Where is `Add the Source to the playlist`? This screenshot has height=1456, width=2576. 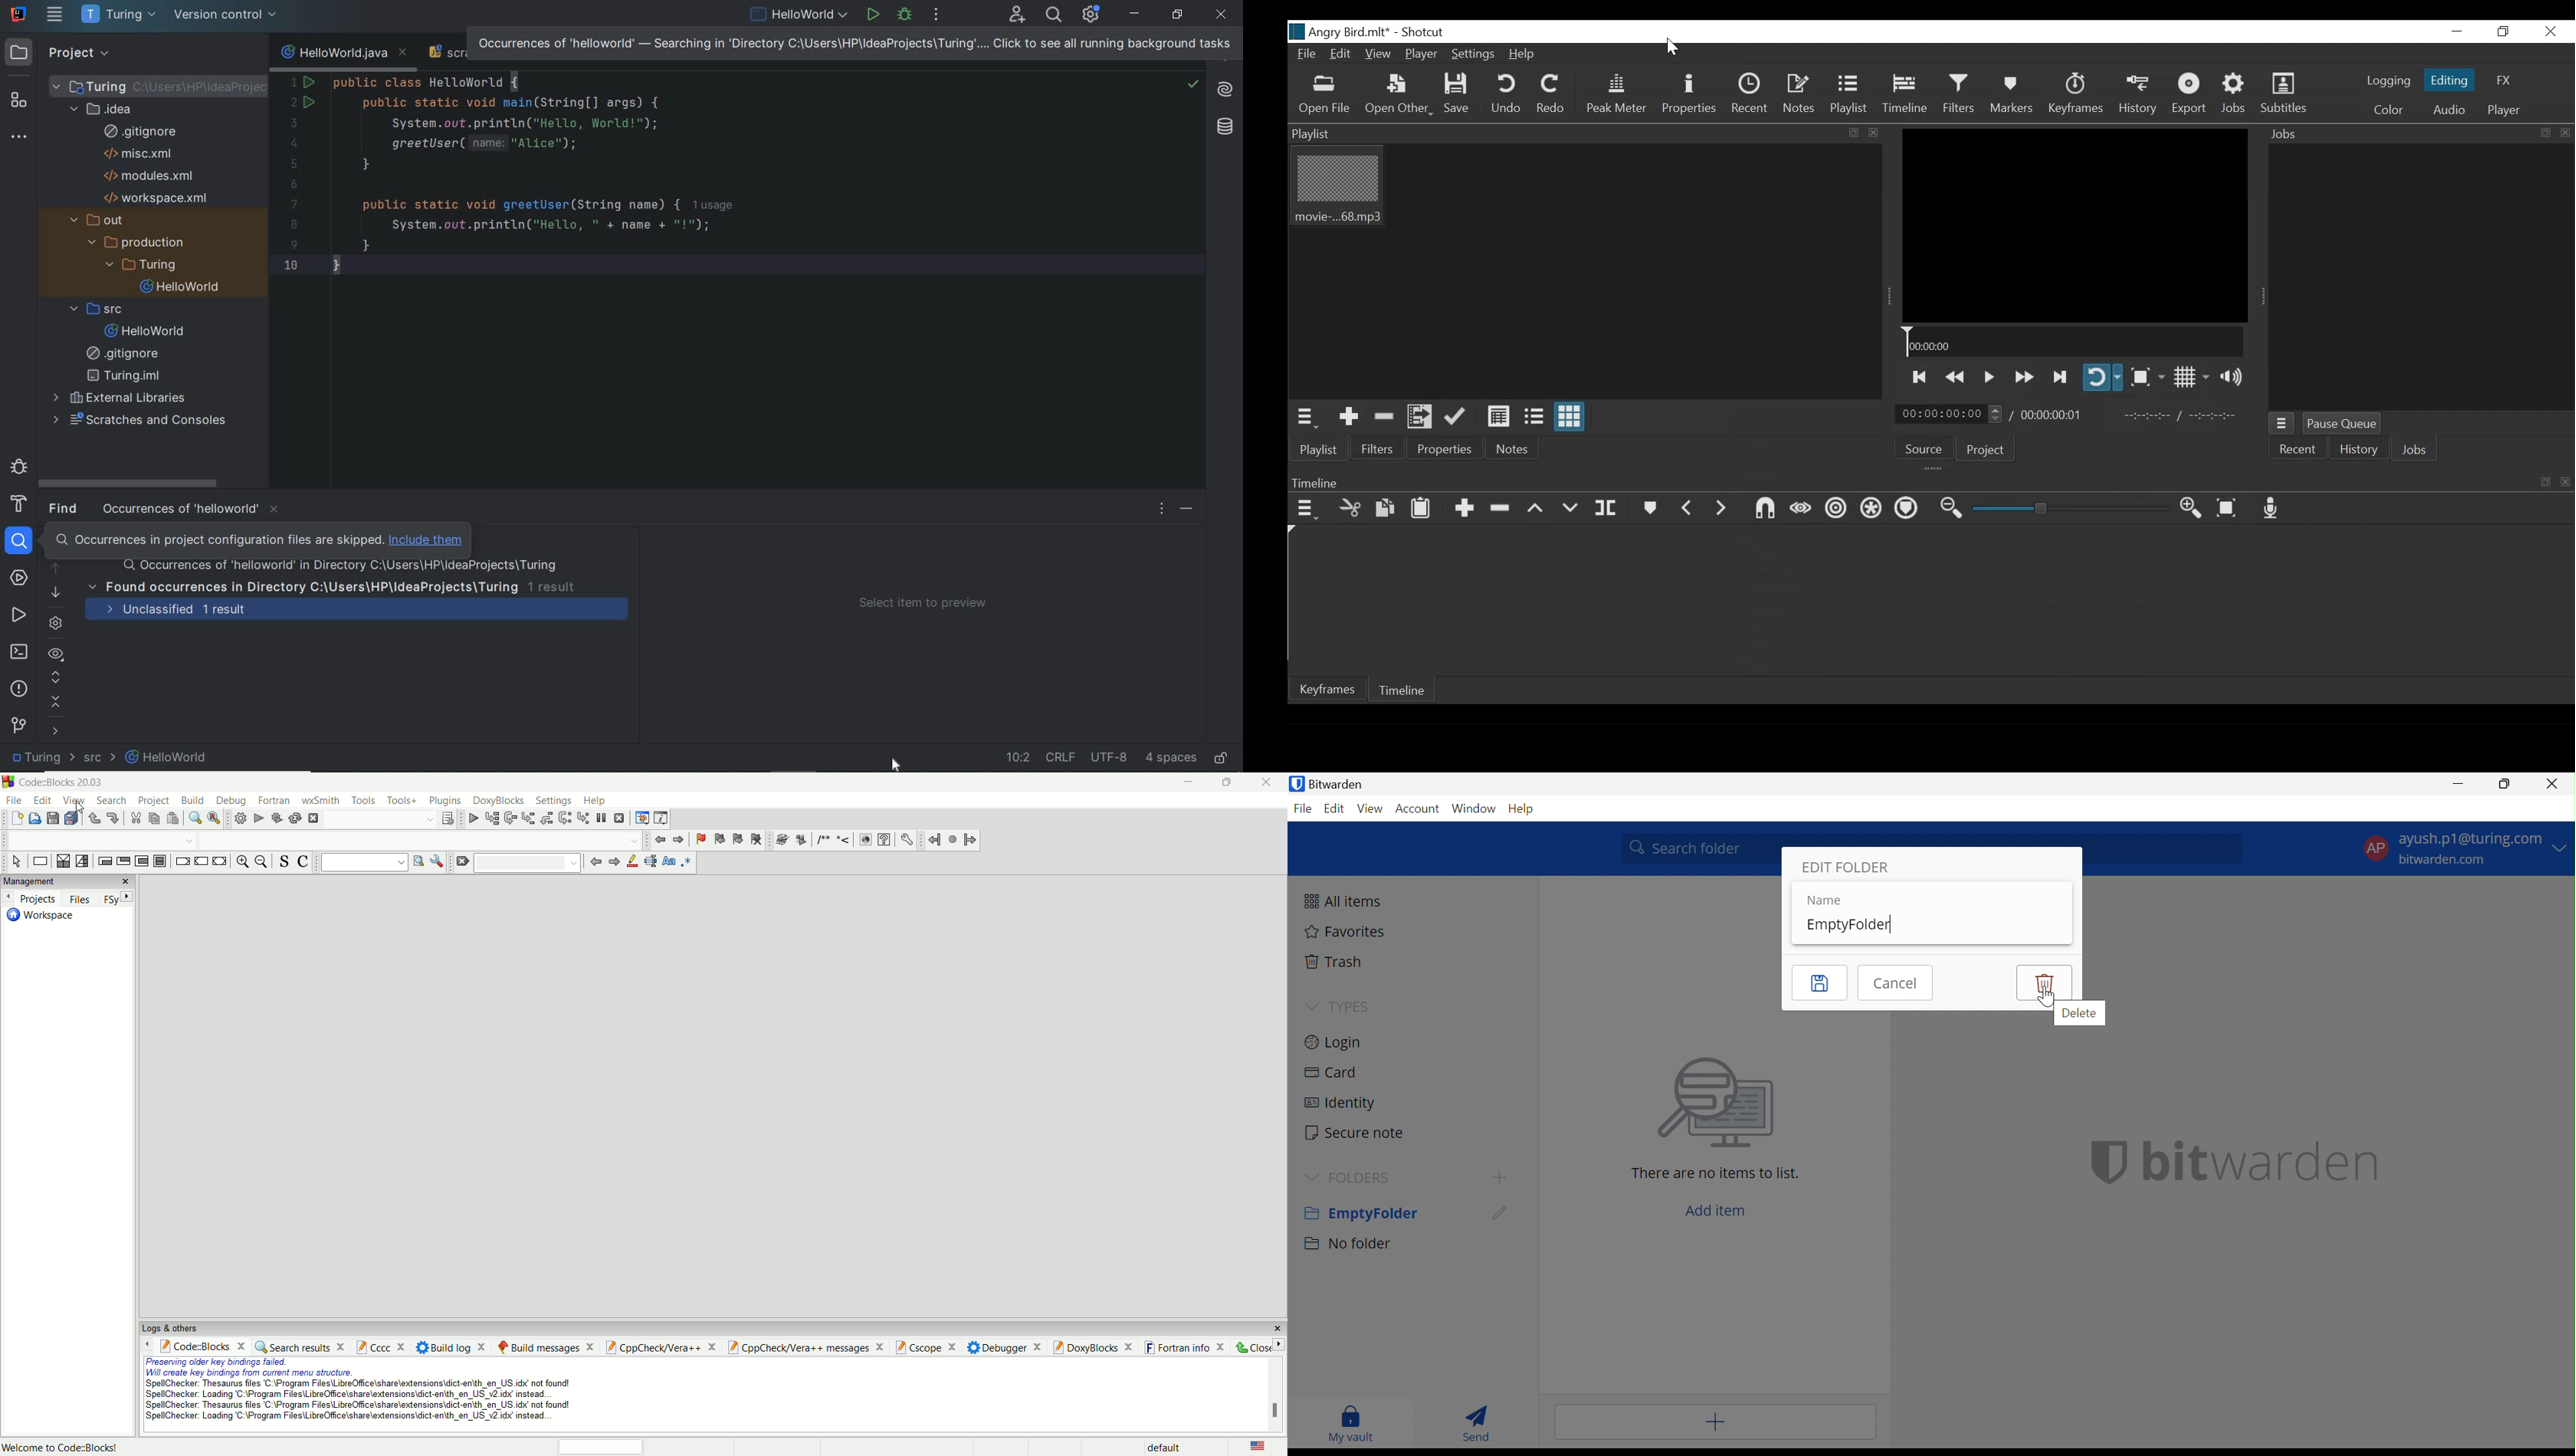 Add the Source to the playlist is located at coordinates (1349, 417).